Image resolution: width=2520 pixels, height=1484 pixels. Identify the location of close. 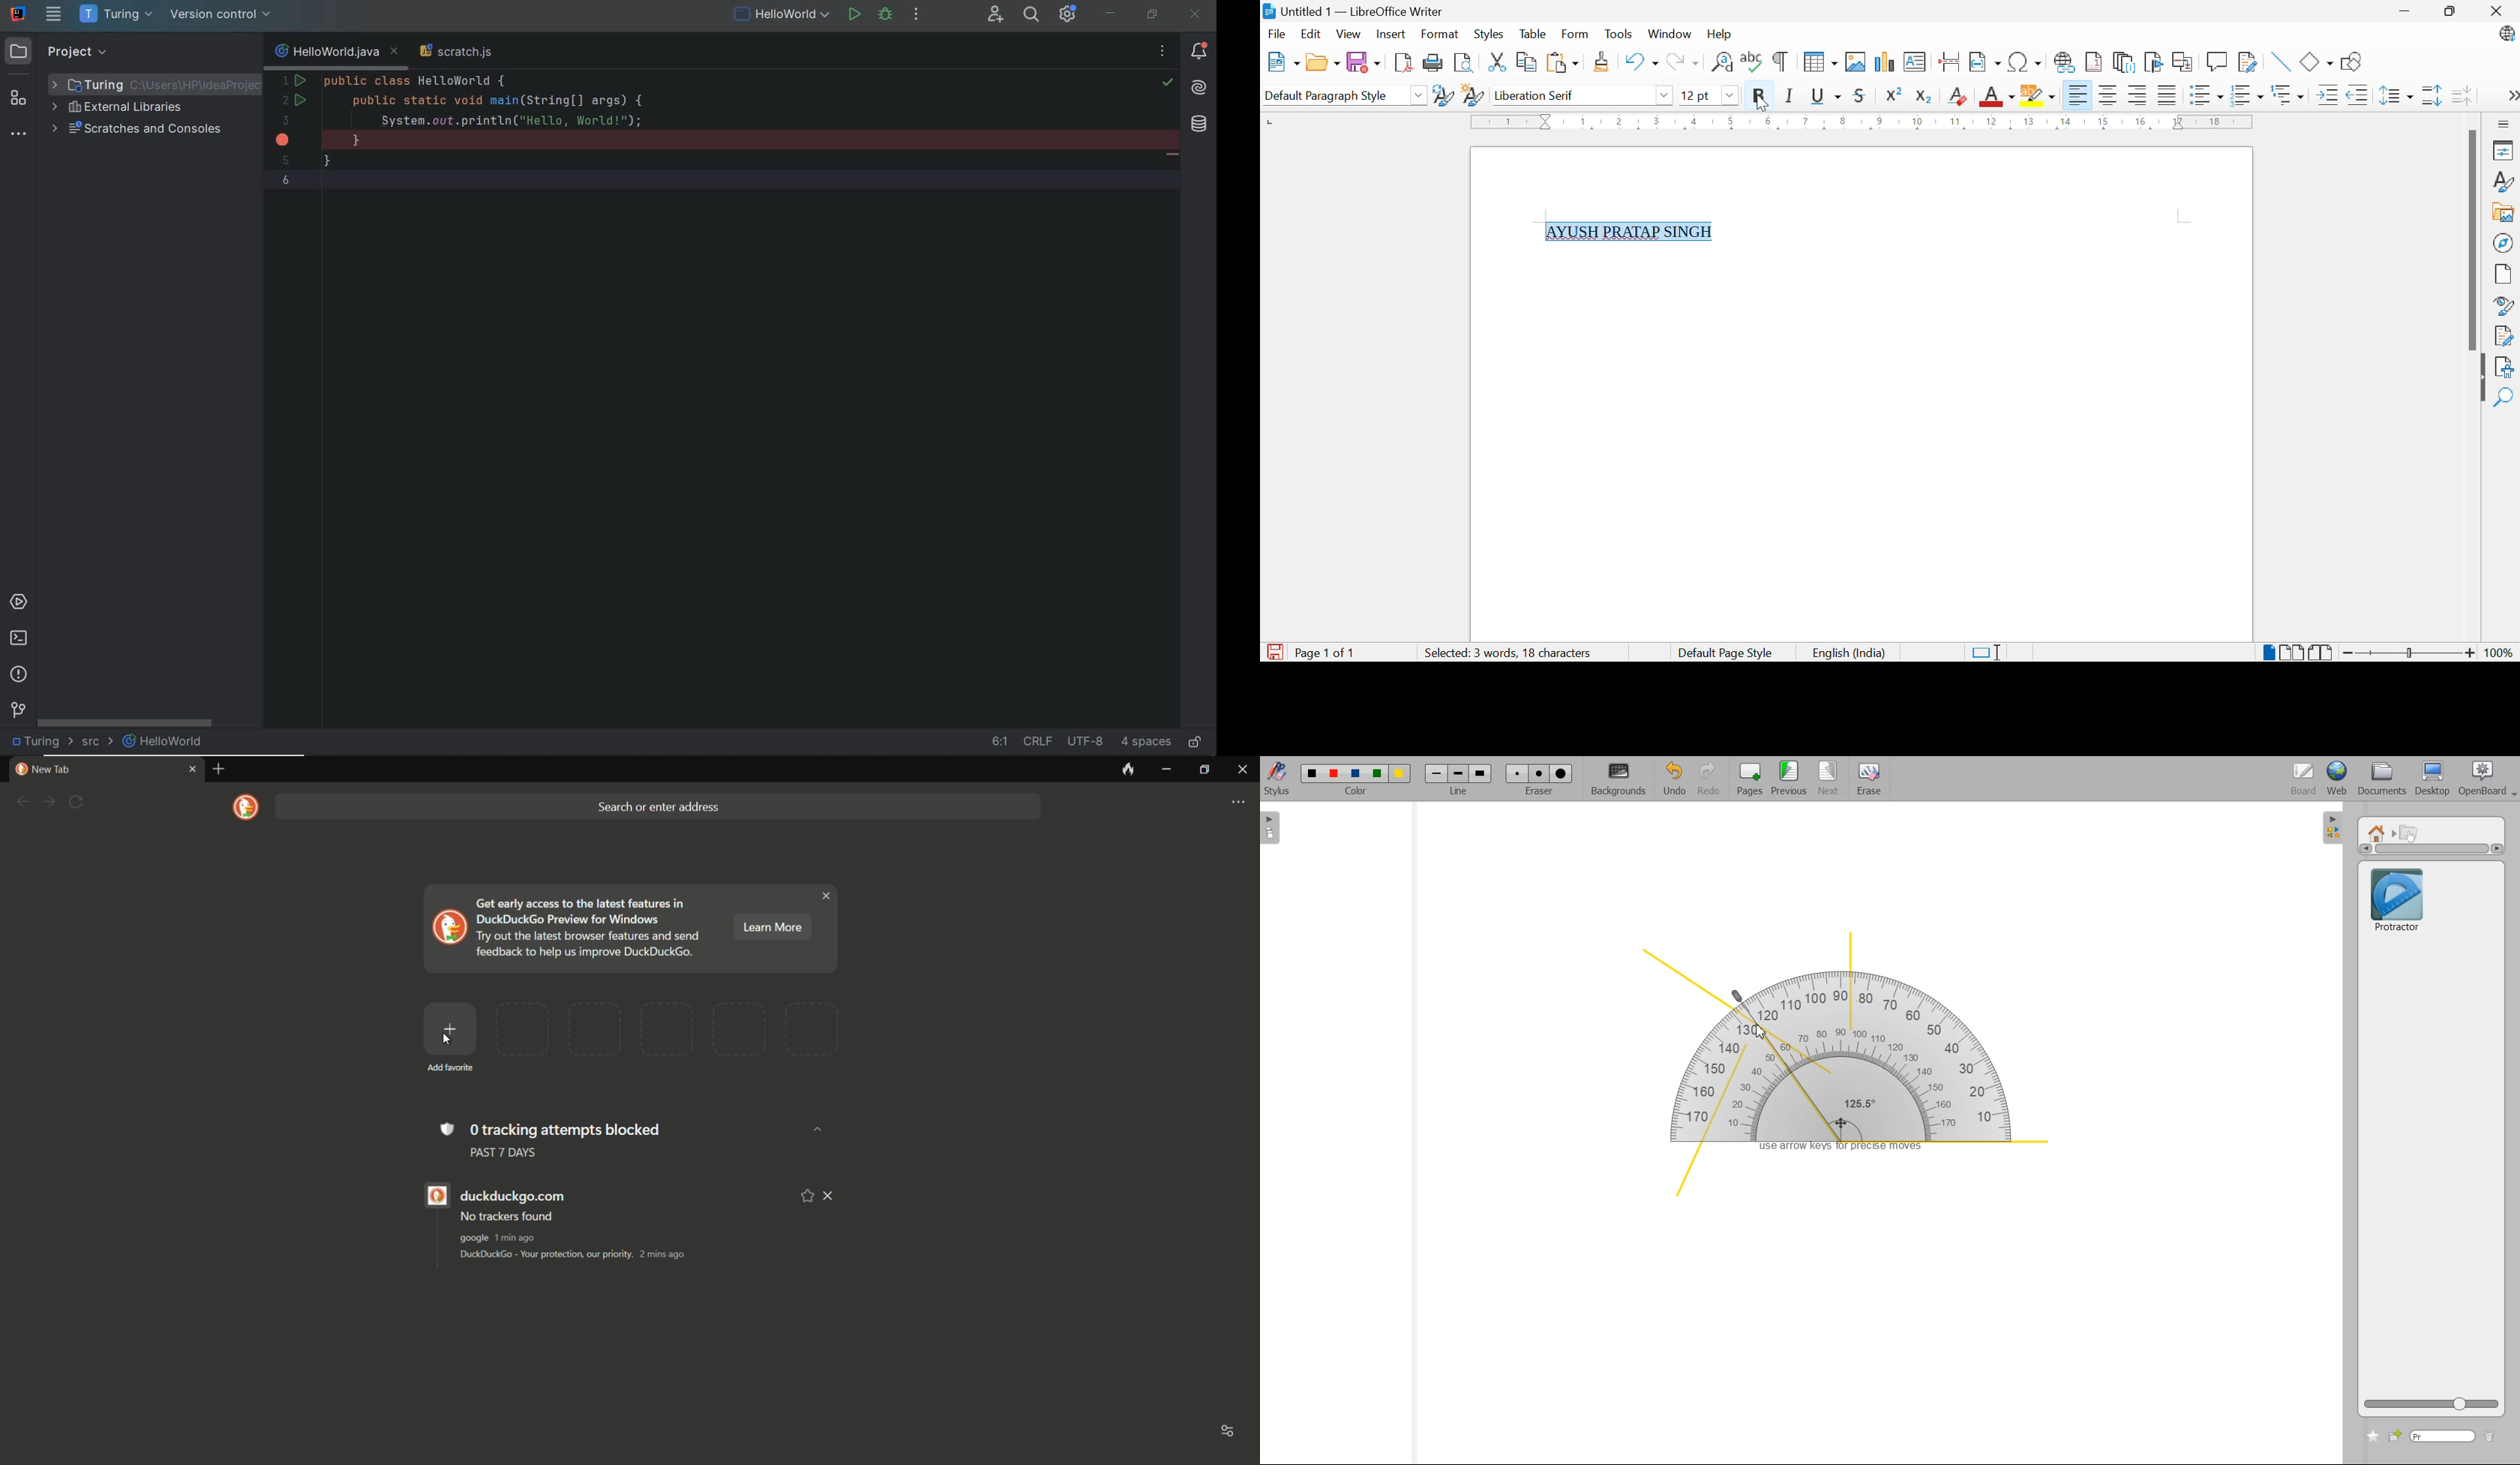
(826, 896).